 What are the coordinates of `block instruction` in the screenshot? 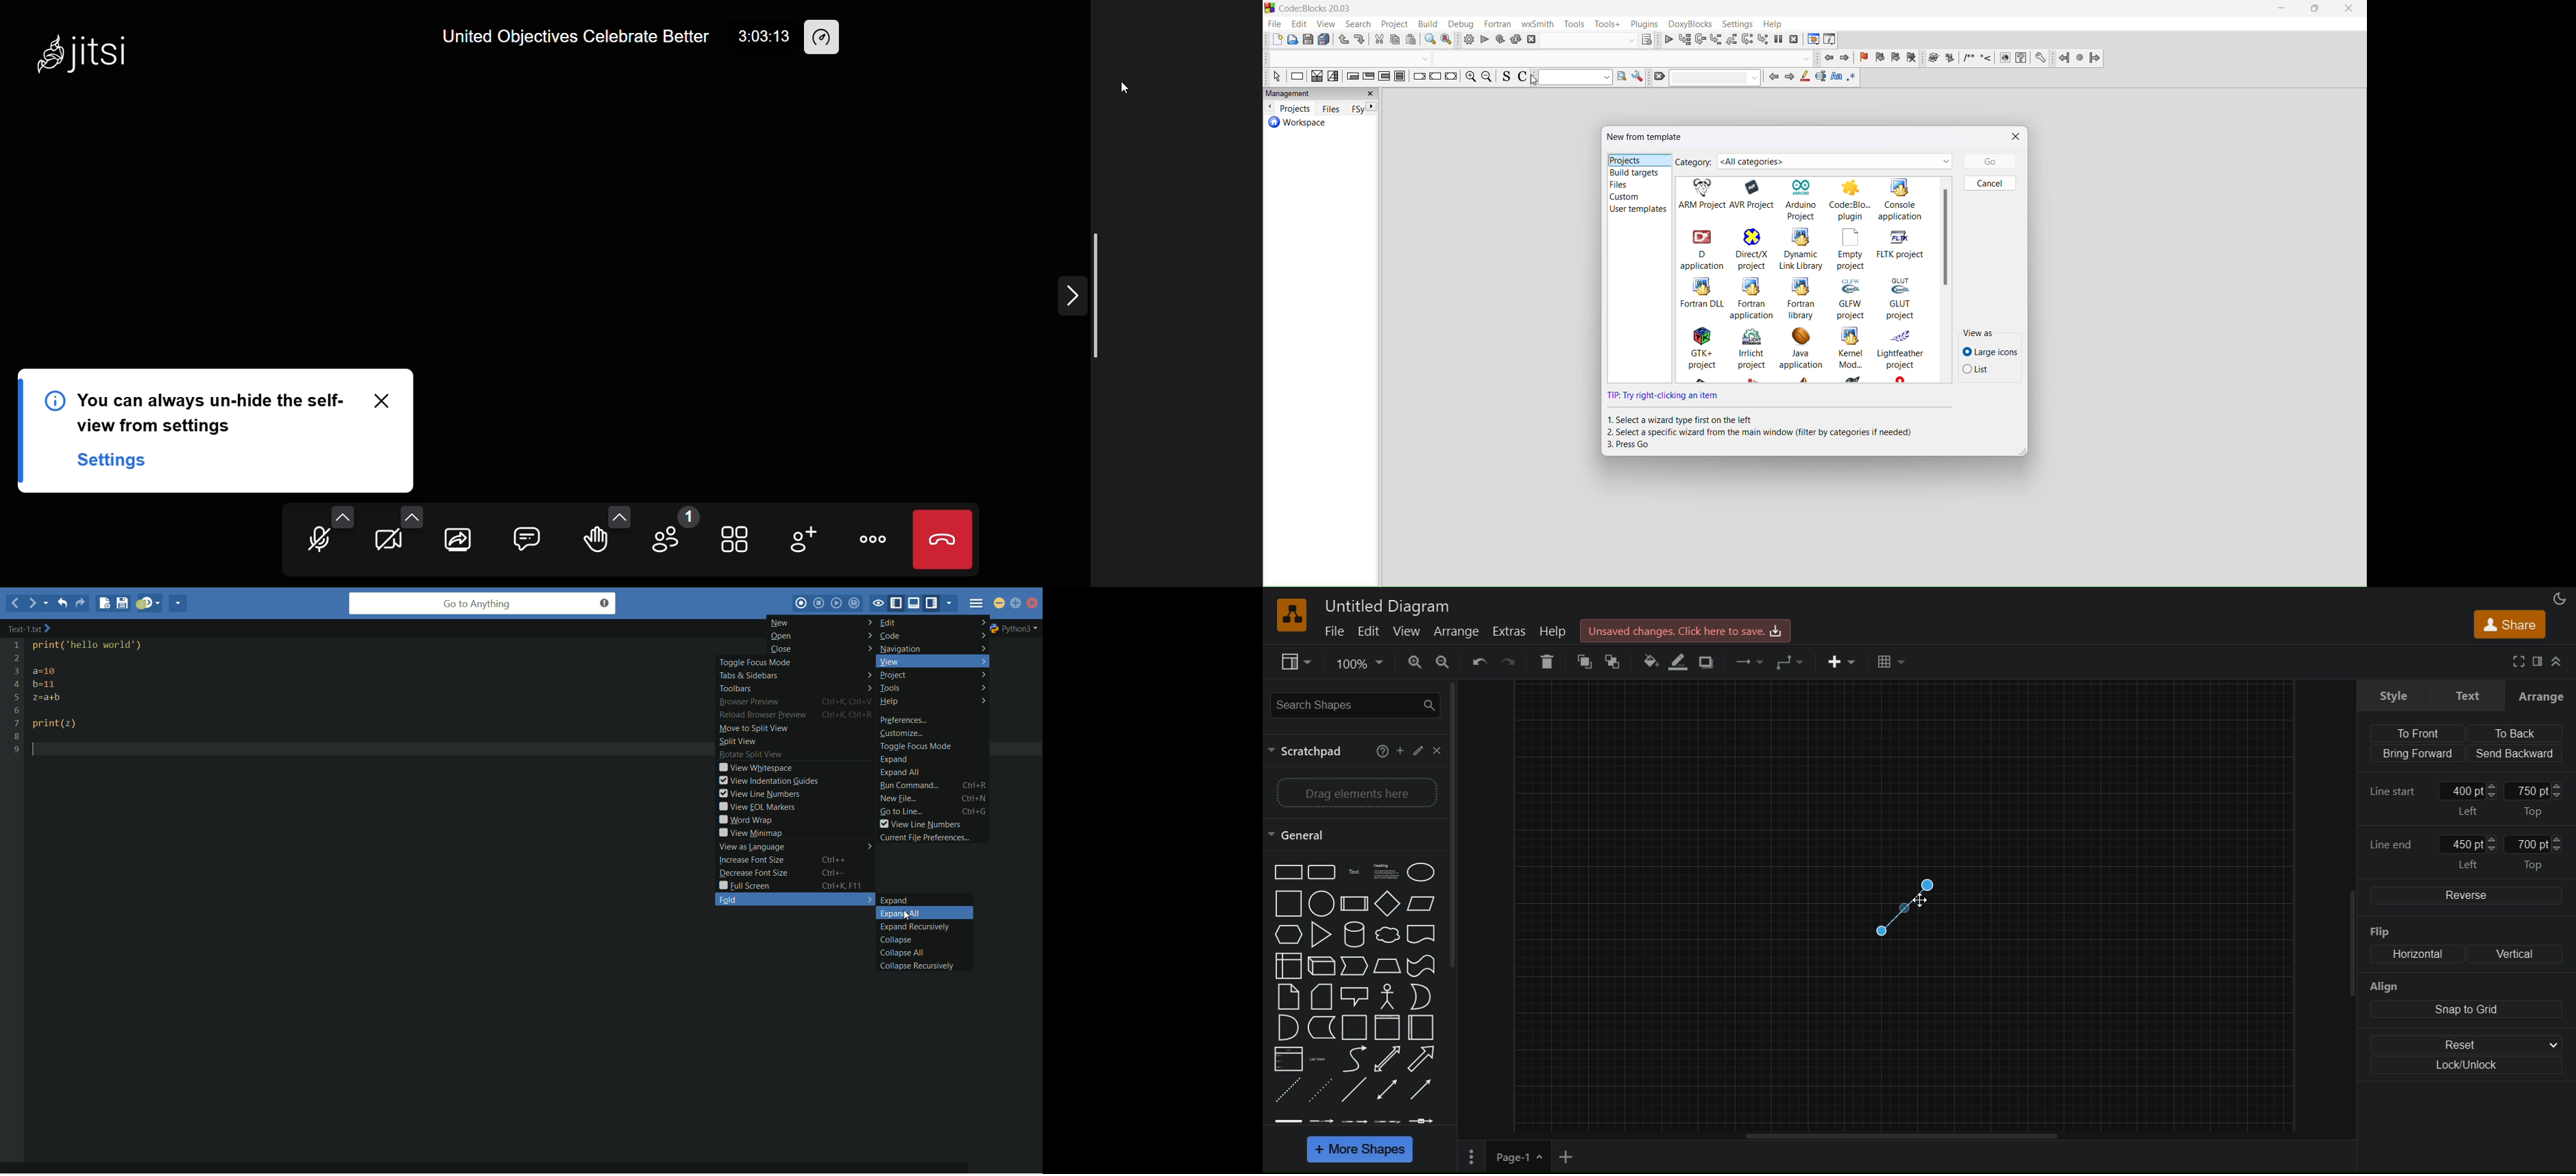 It's located at (1401, 78).